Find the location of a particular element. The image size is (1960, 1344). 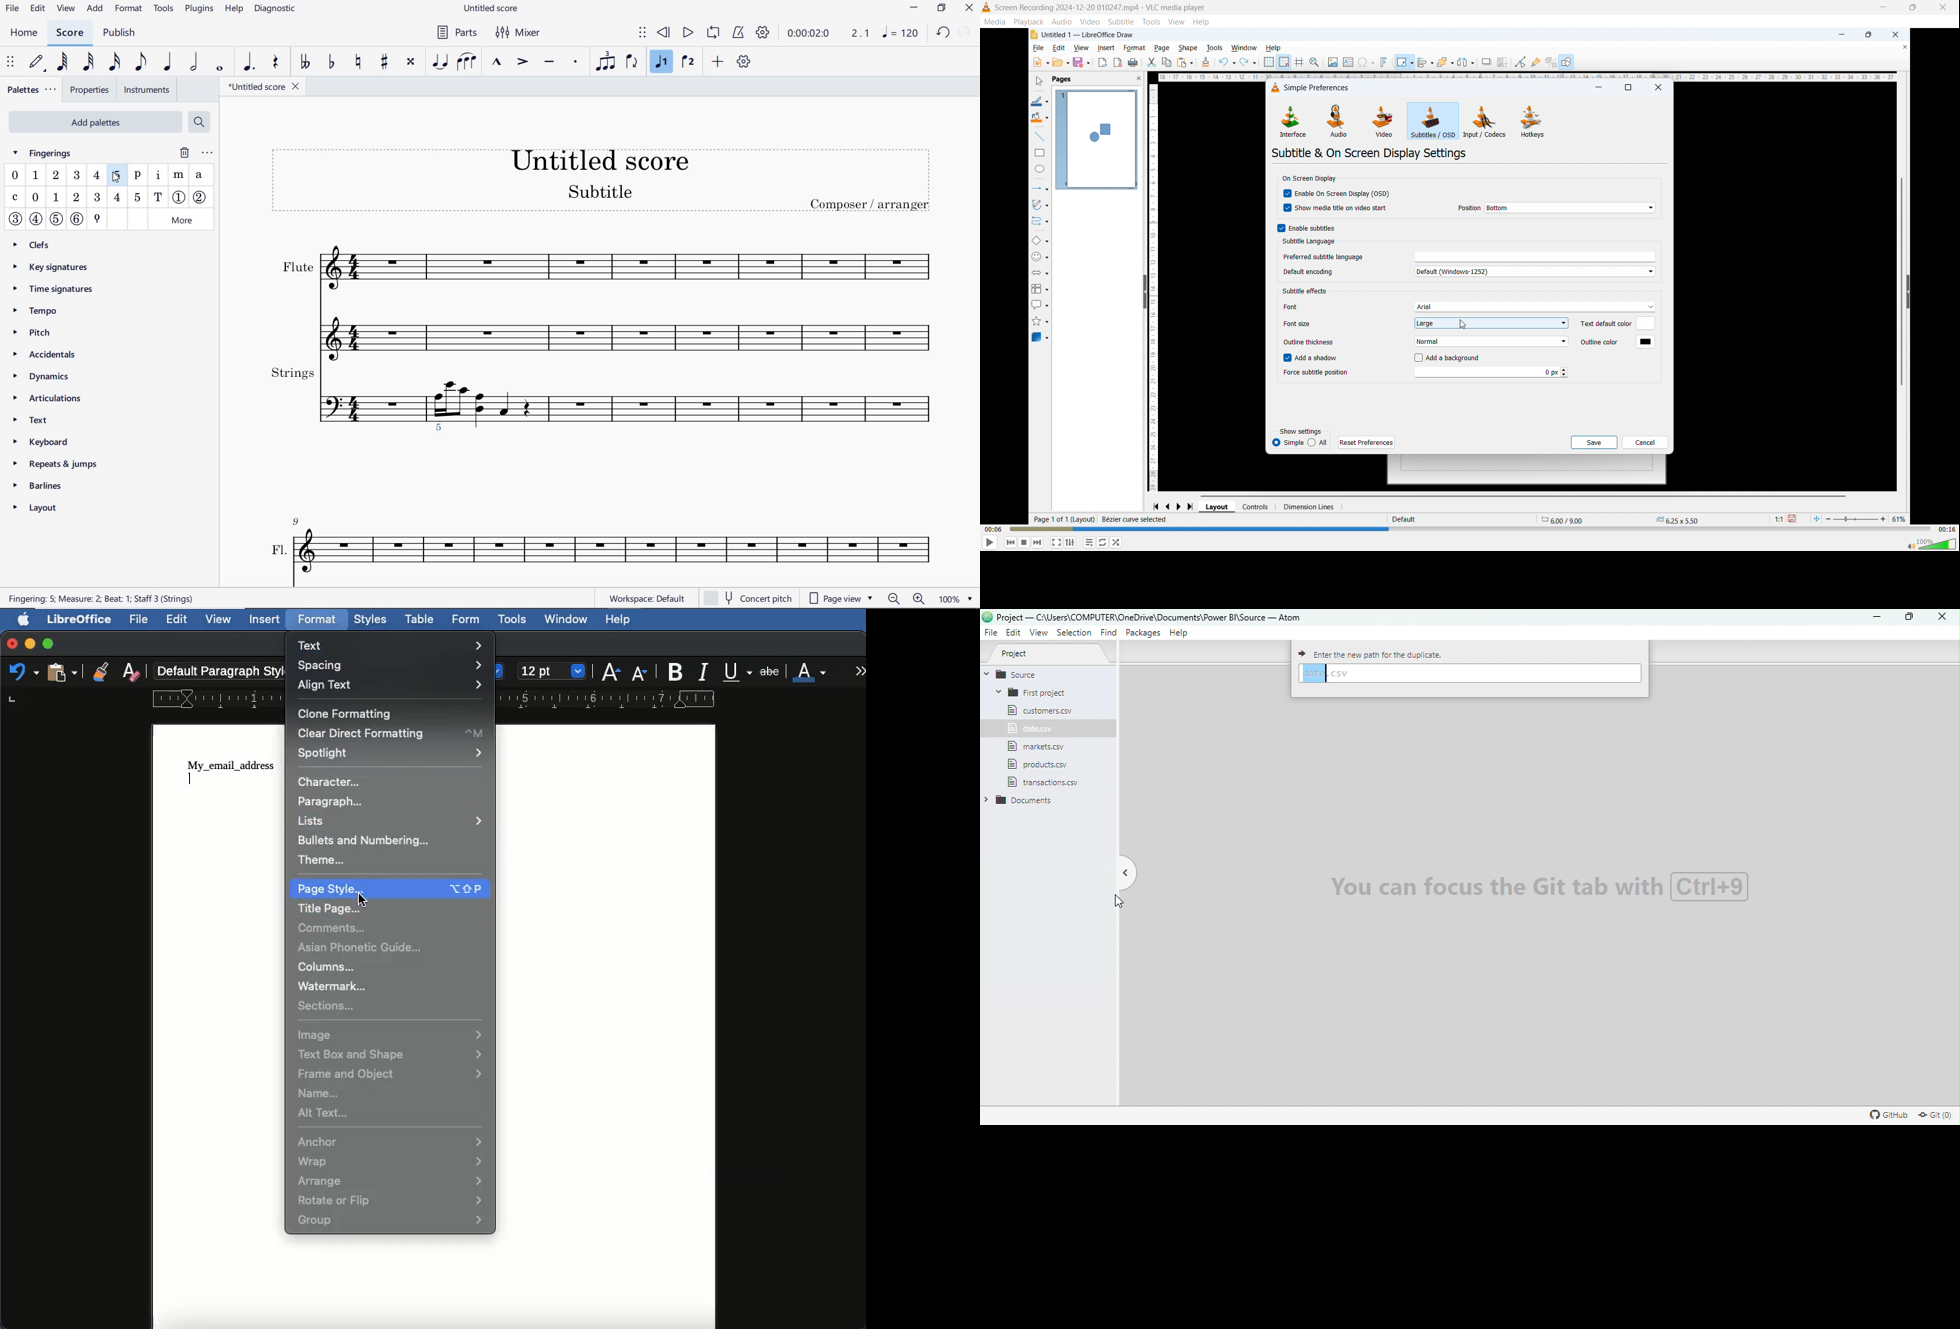

Toggle between loop all, one loop and no loop  is located at coordinates (1090, 543).